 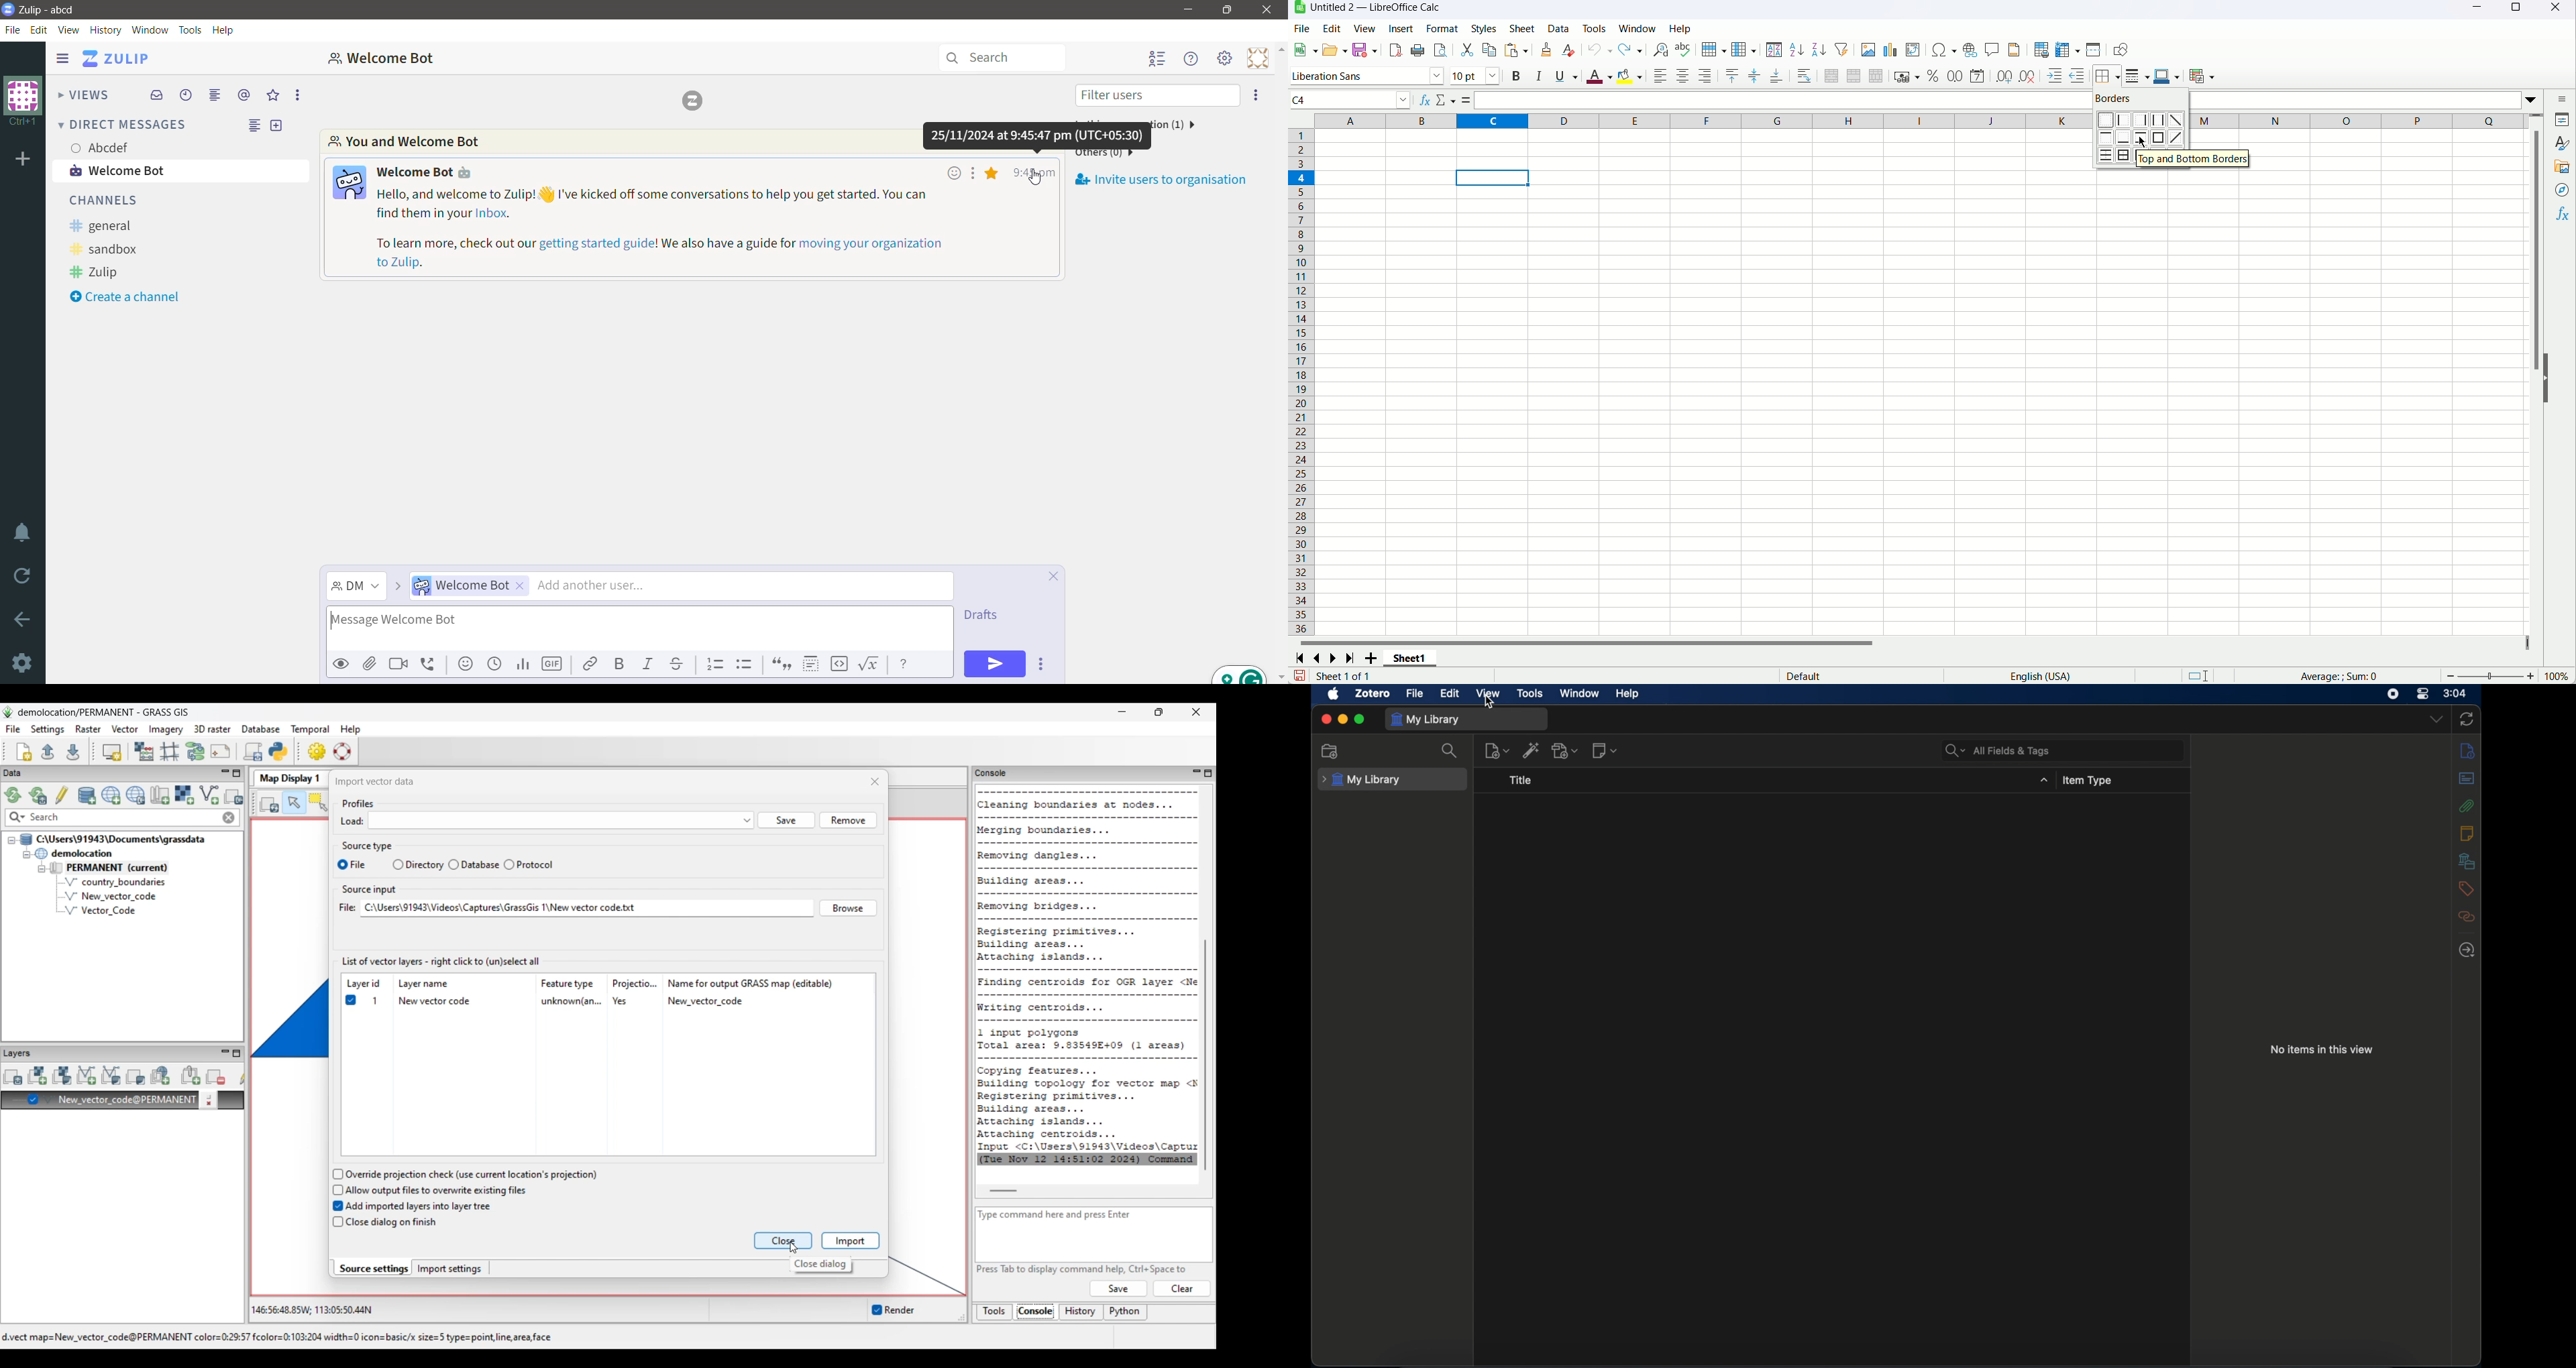 I want to click on Align Top, so click(x=1732, y=76).